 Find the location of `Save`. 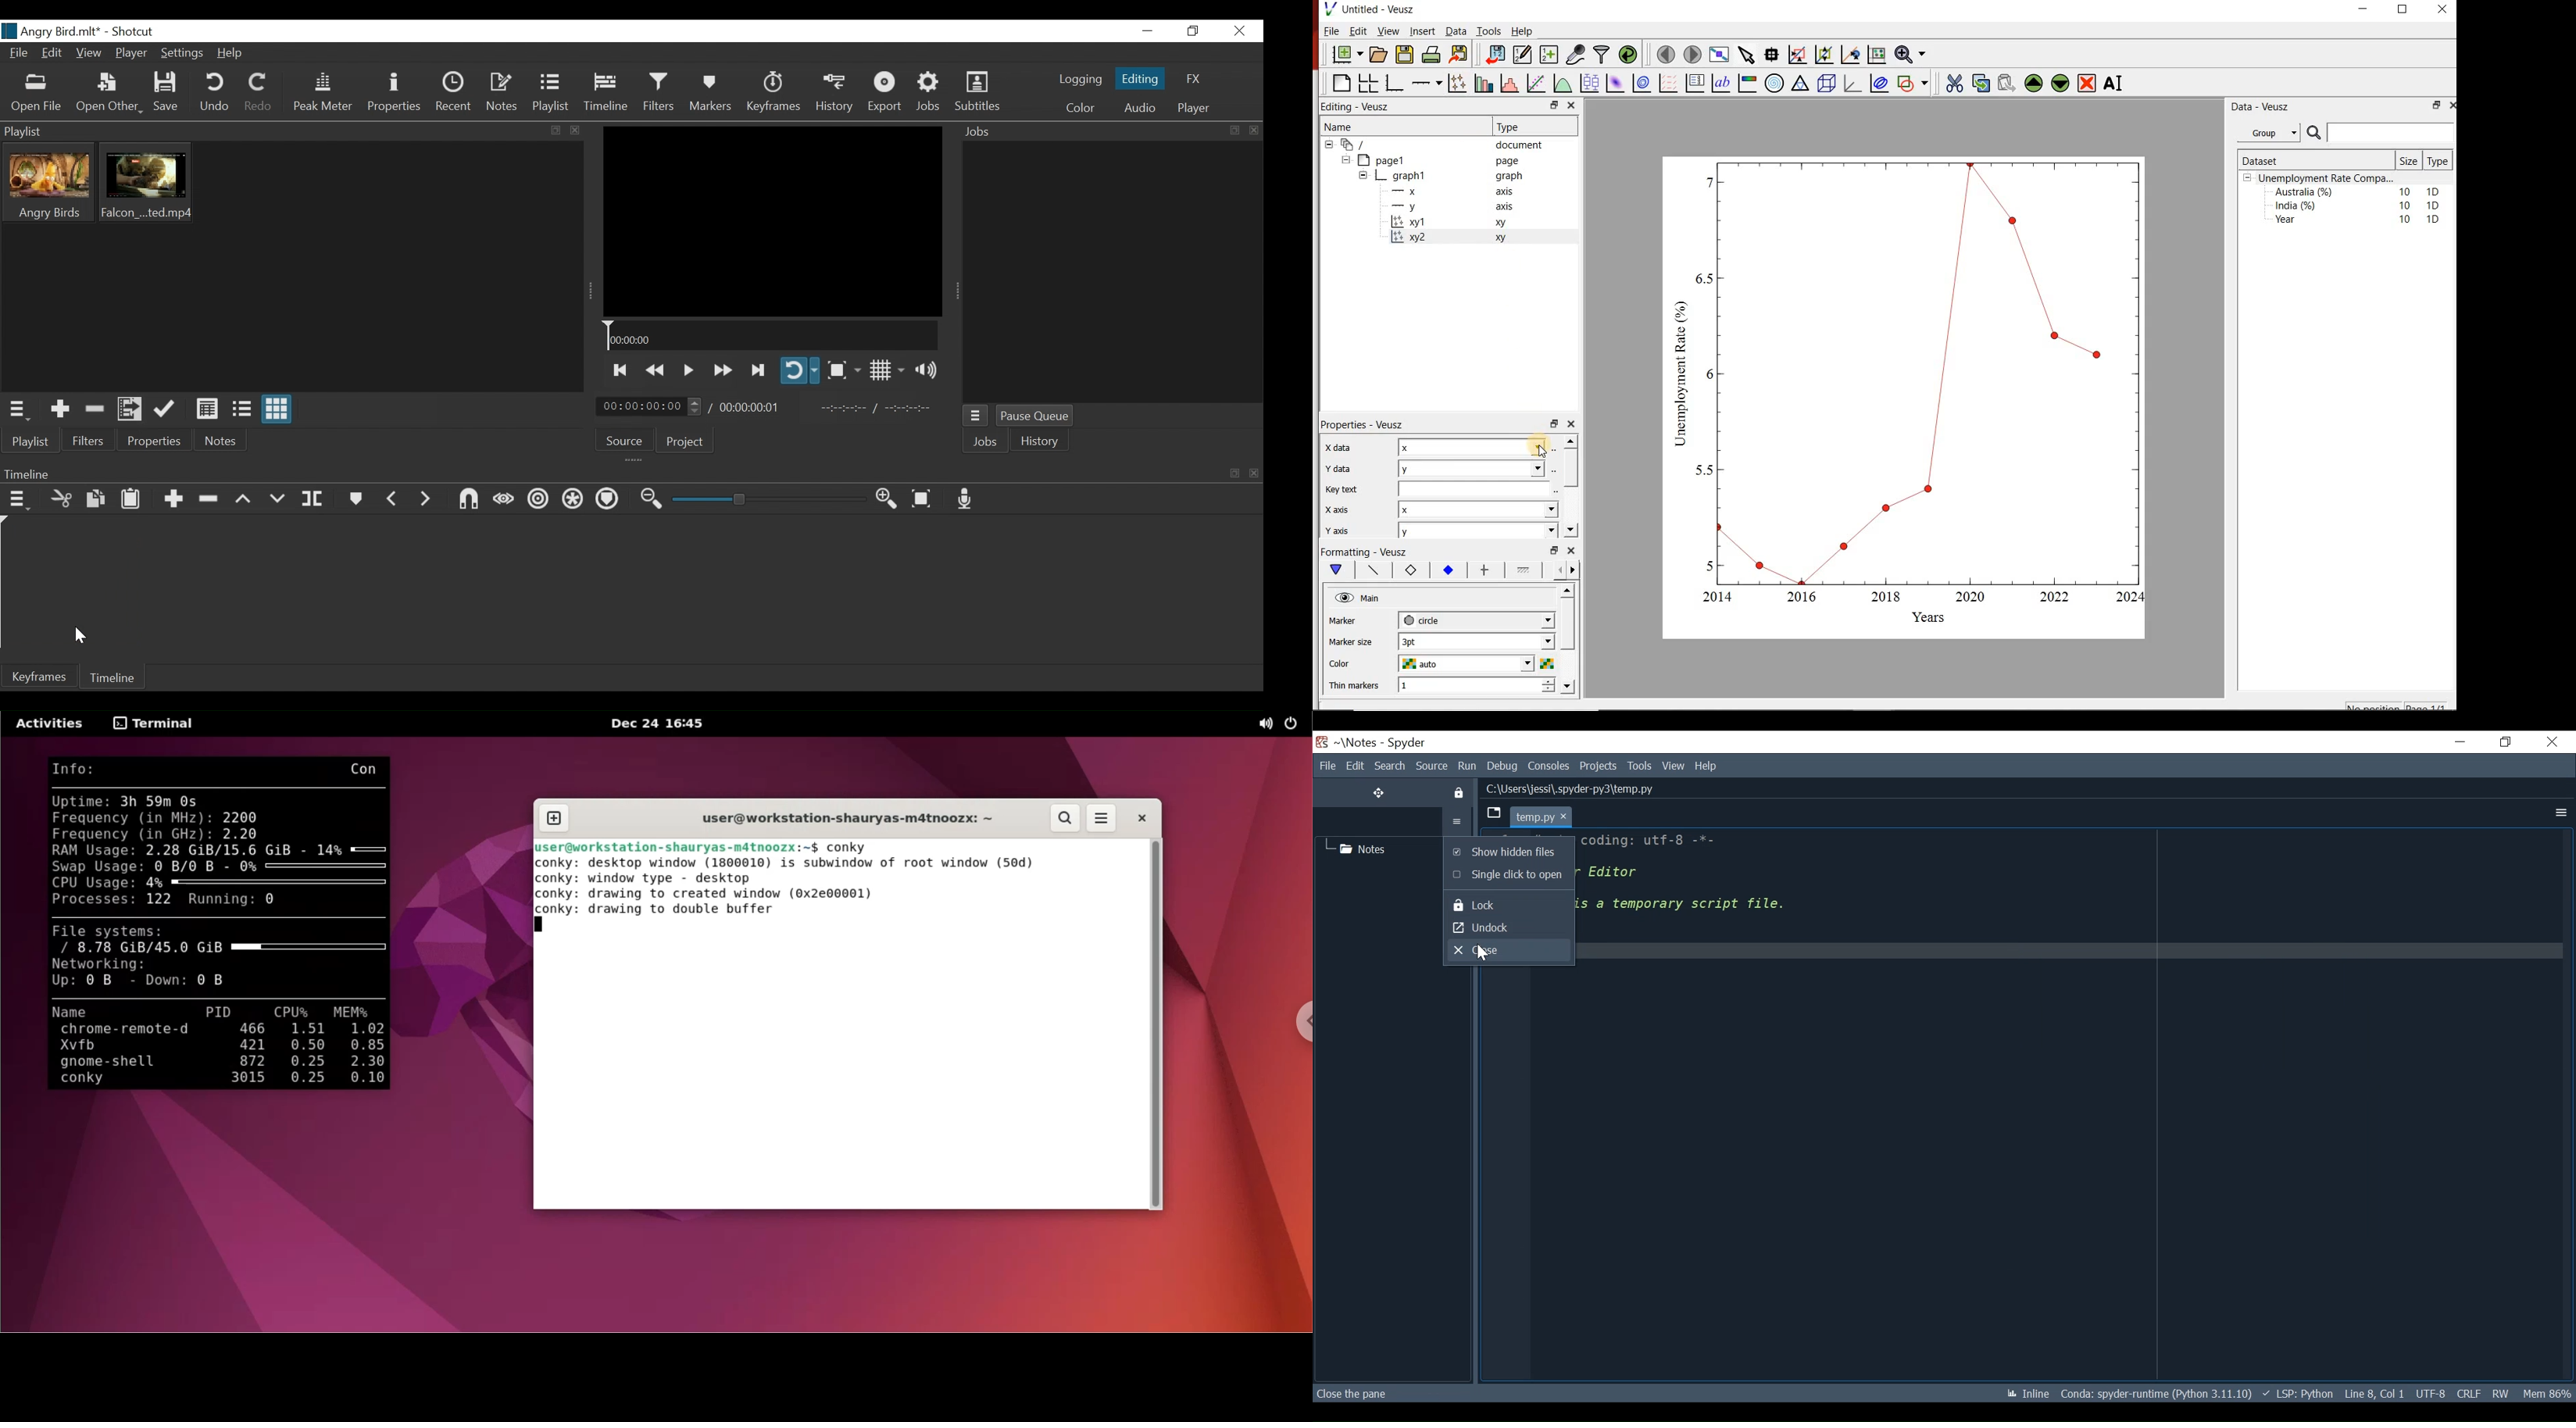

Save is located at coordinates (167, 94).